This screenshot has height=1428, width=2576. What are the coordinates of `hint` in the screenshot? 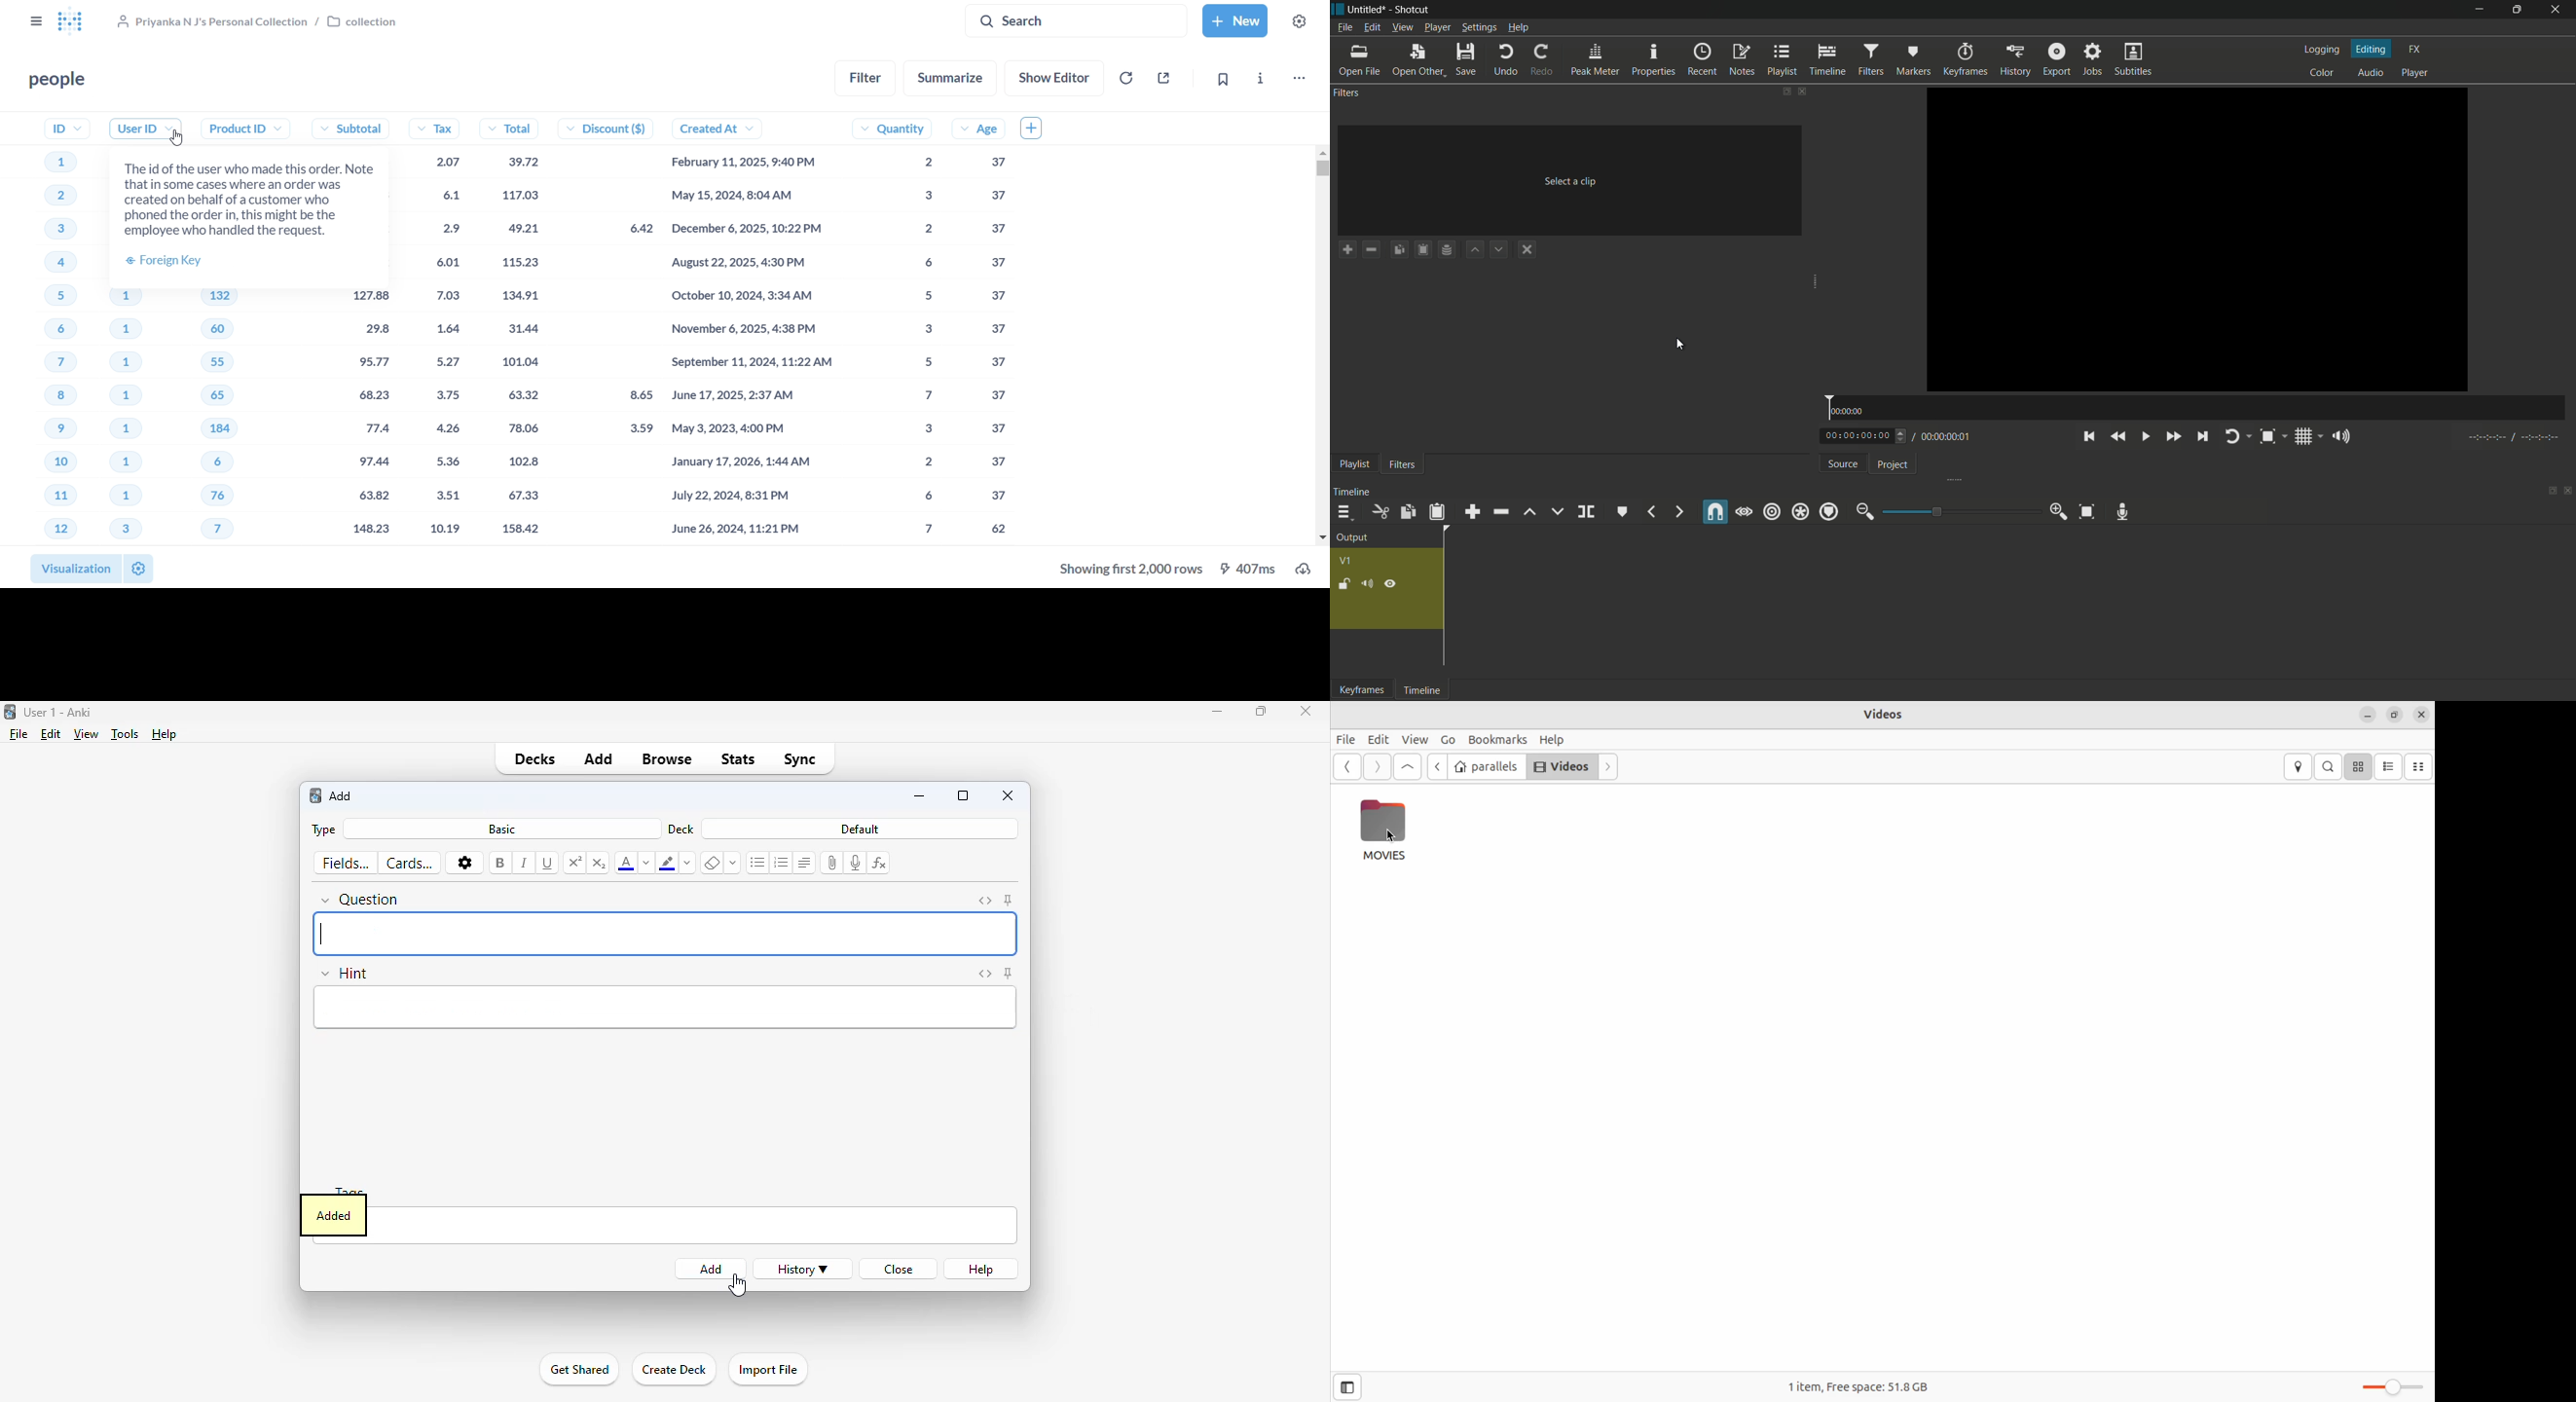 It's located at (668, 1009).